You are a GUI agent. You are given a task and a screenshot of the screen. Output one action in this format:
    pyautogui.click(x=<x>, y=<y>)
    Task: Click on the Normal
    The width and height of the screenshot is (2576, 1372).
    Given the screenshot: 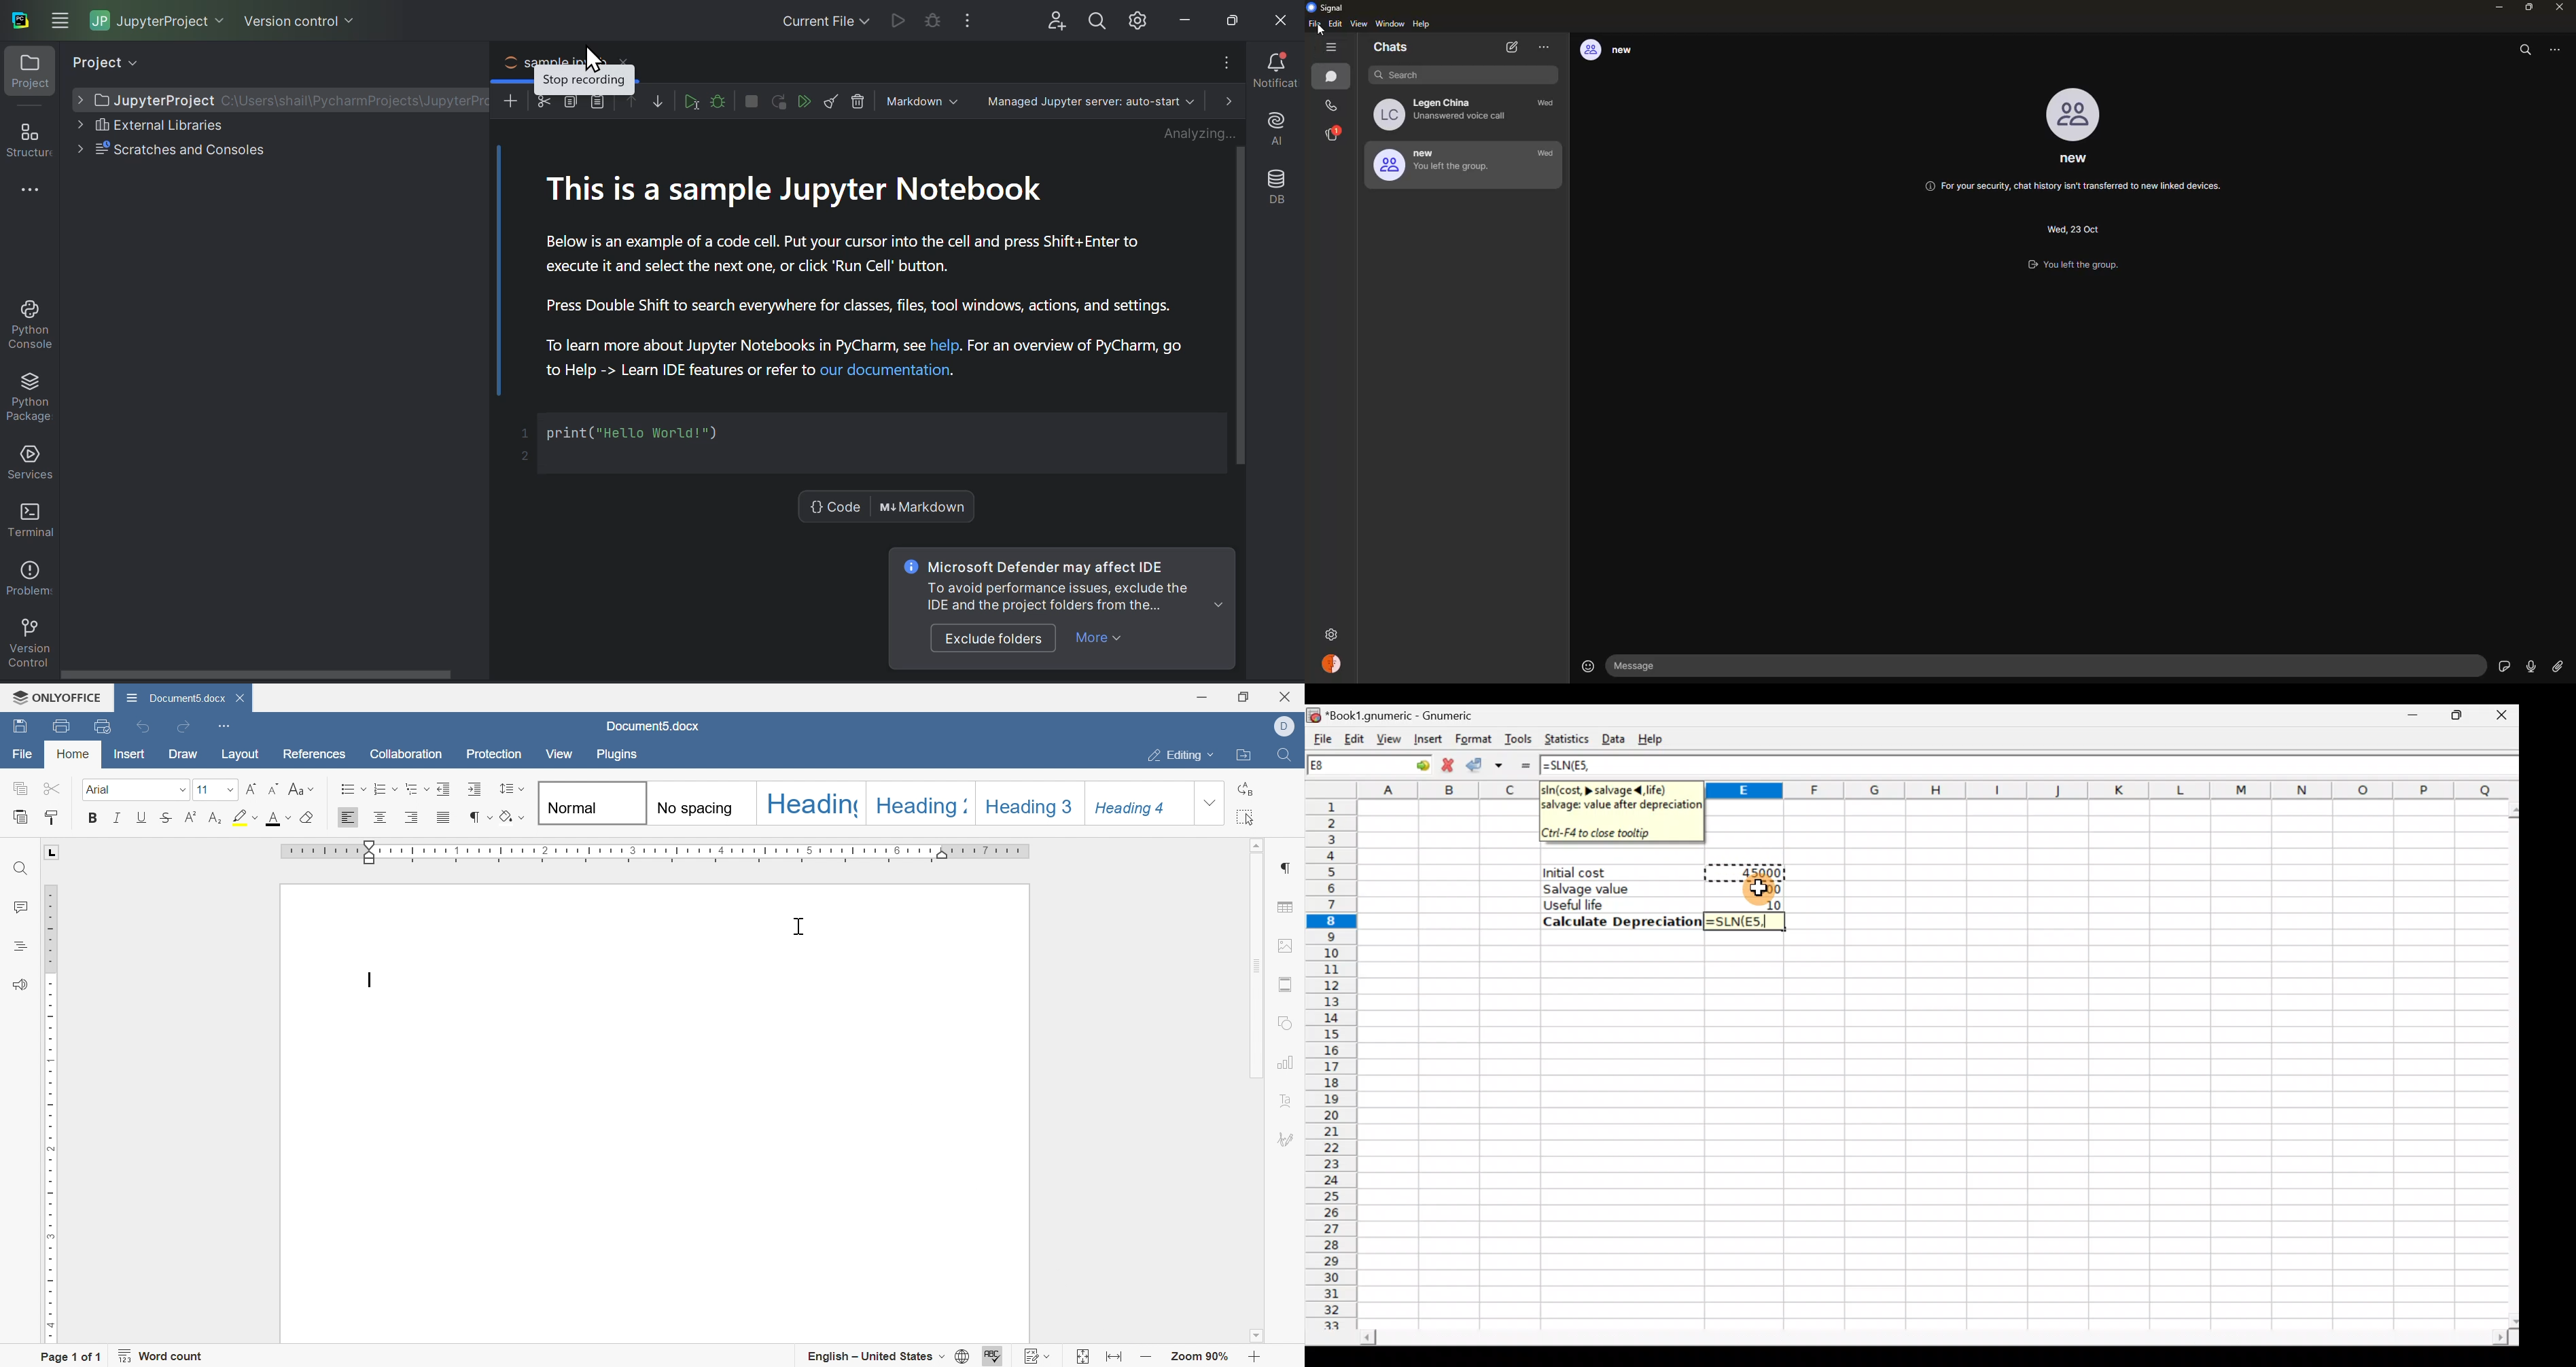 What is the action you would take?
    pyautogui.click(x=589, y=802)
    